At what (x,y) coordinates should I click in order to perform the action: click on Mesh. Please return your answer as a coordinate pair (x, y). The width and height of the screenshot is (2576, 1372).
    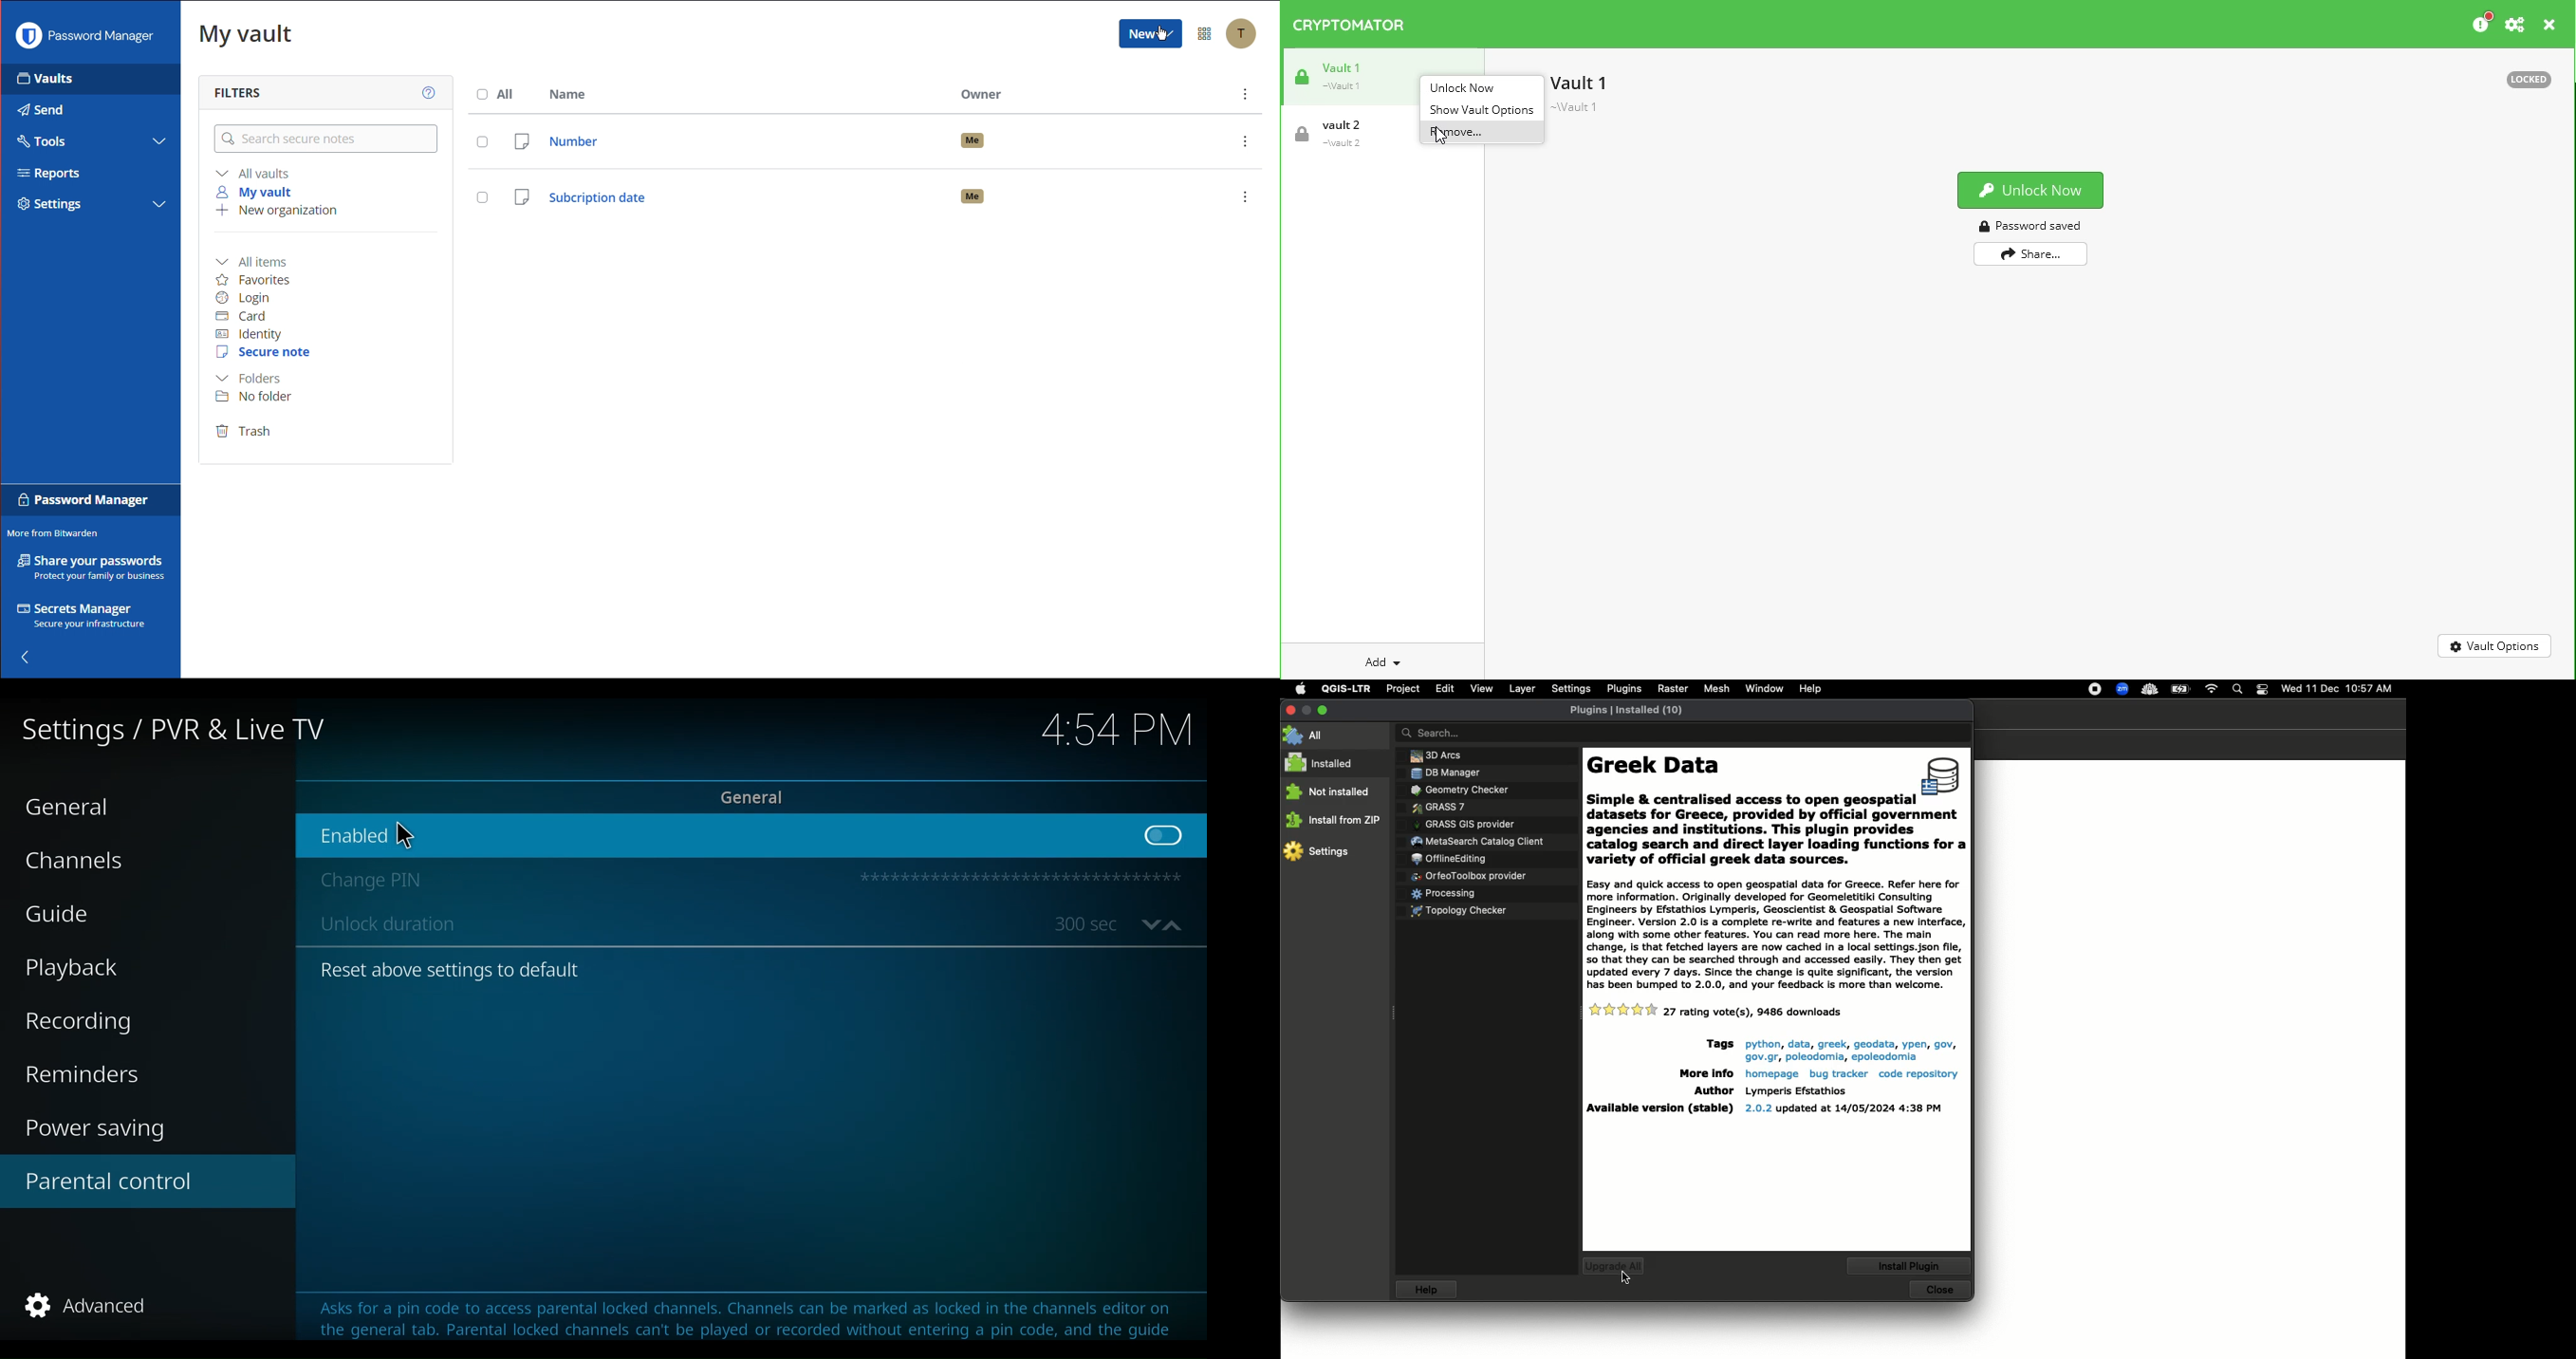
    Looking at the image, I should click on (1717, 690).